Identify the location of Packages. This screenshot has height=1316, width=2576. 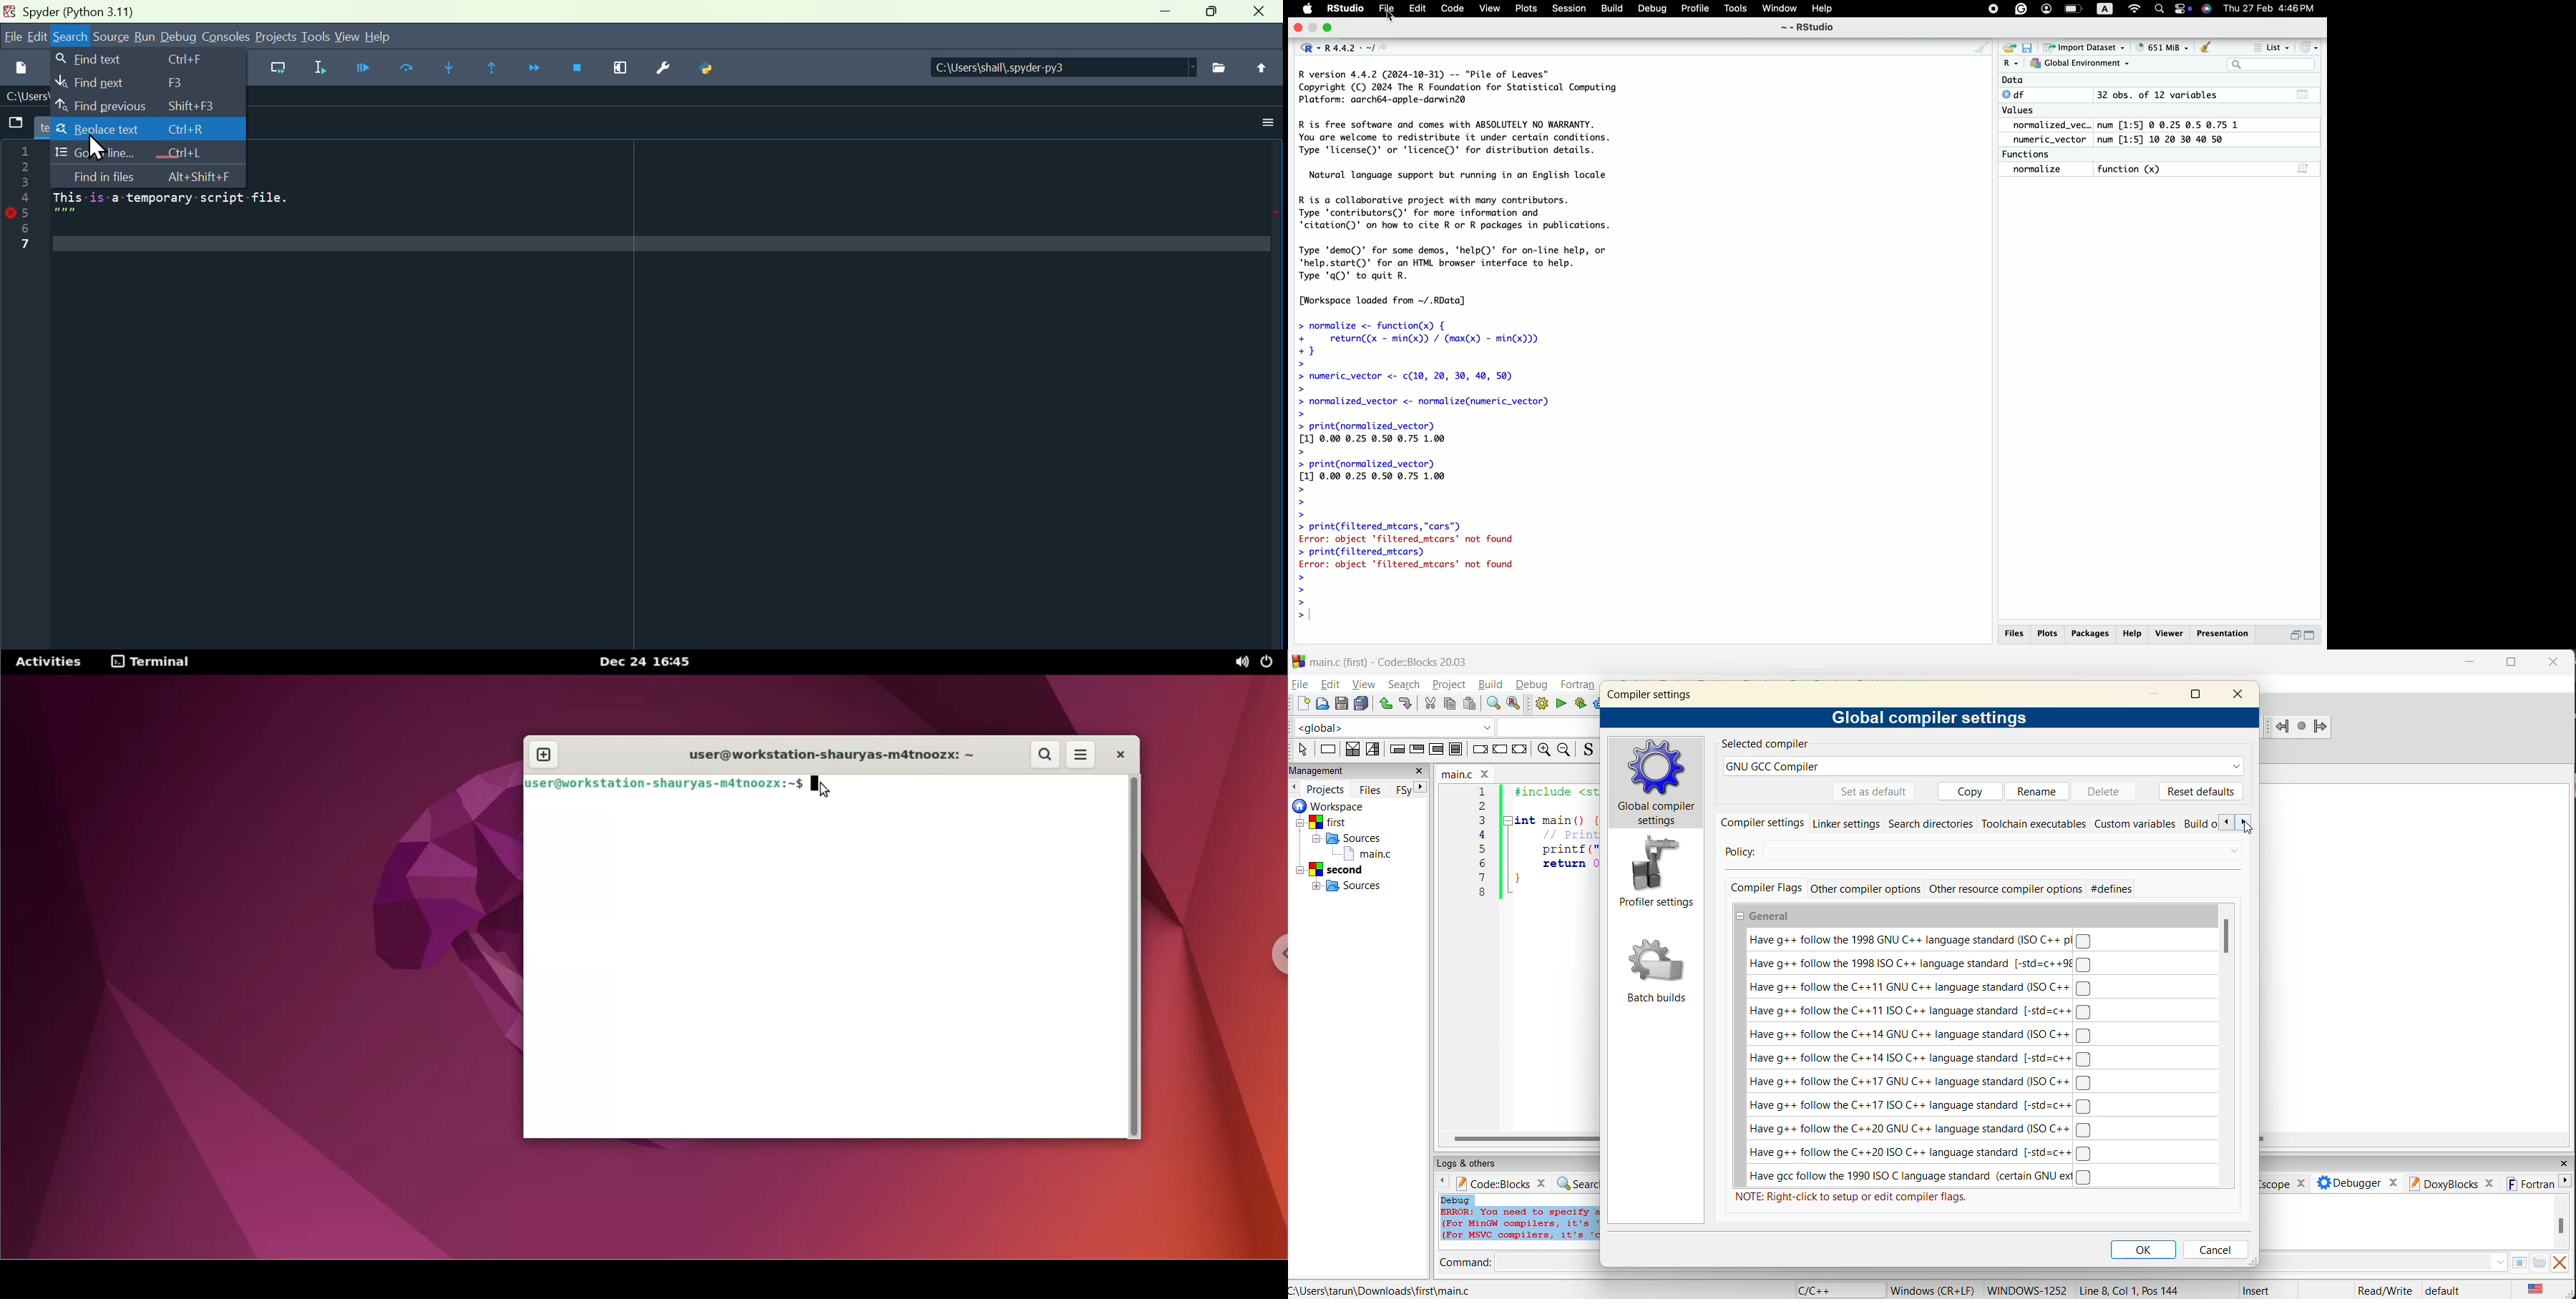
(2091, 634).